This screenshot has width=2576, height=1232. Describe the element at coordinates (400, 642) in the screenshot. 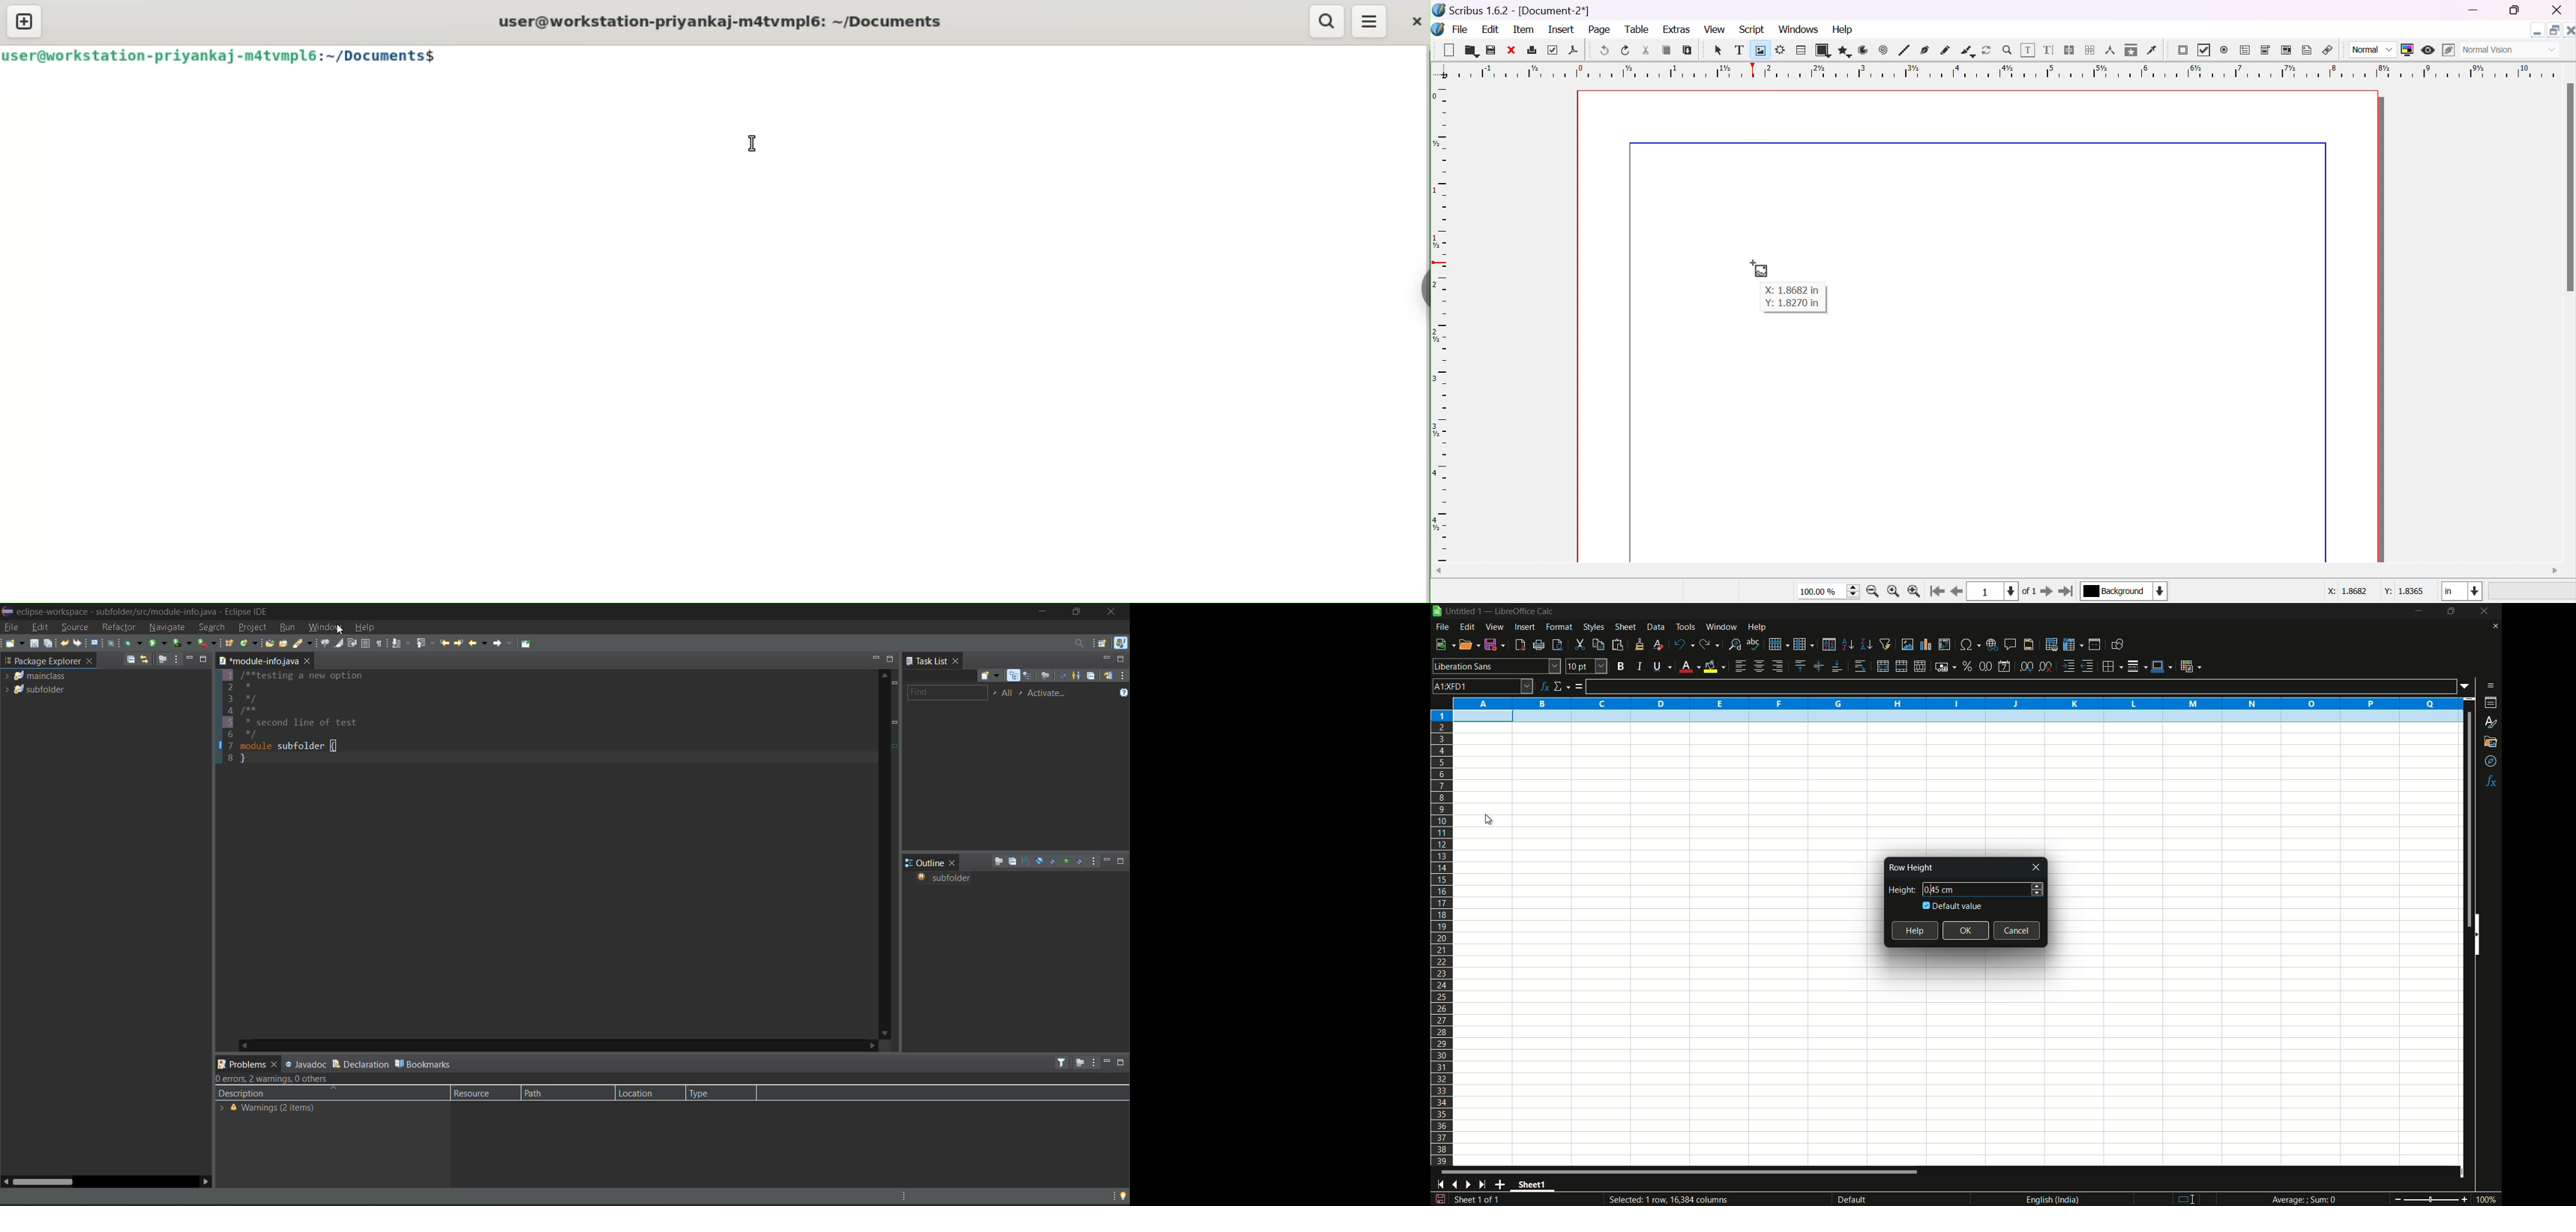

I see `next annotation` at that location.